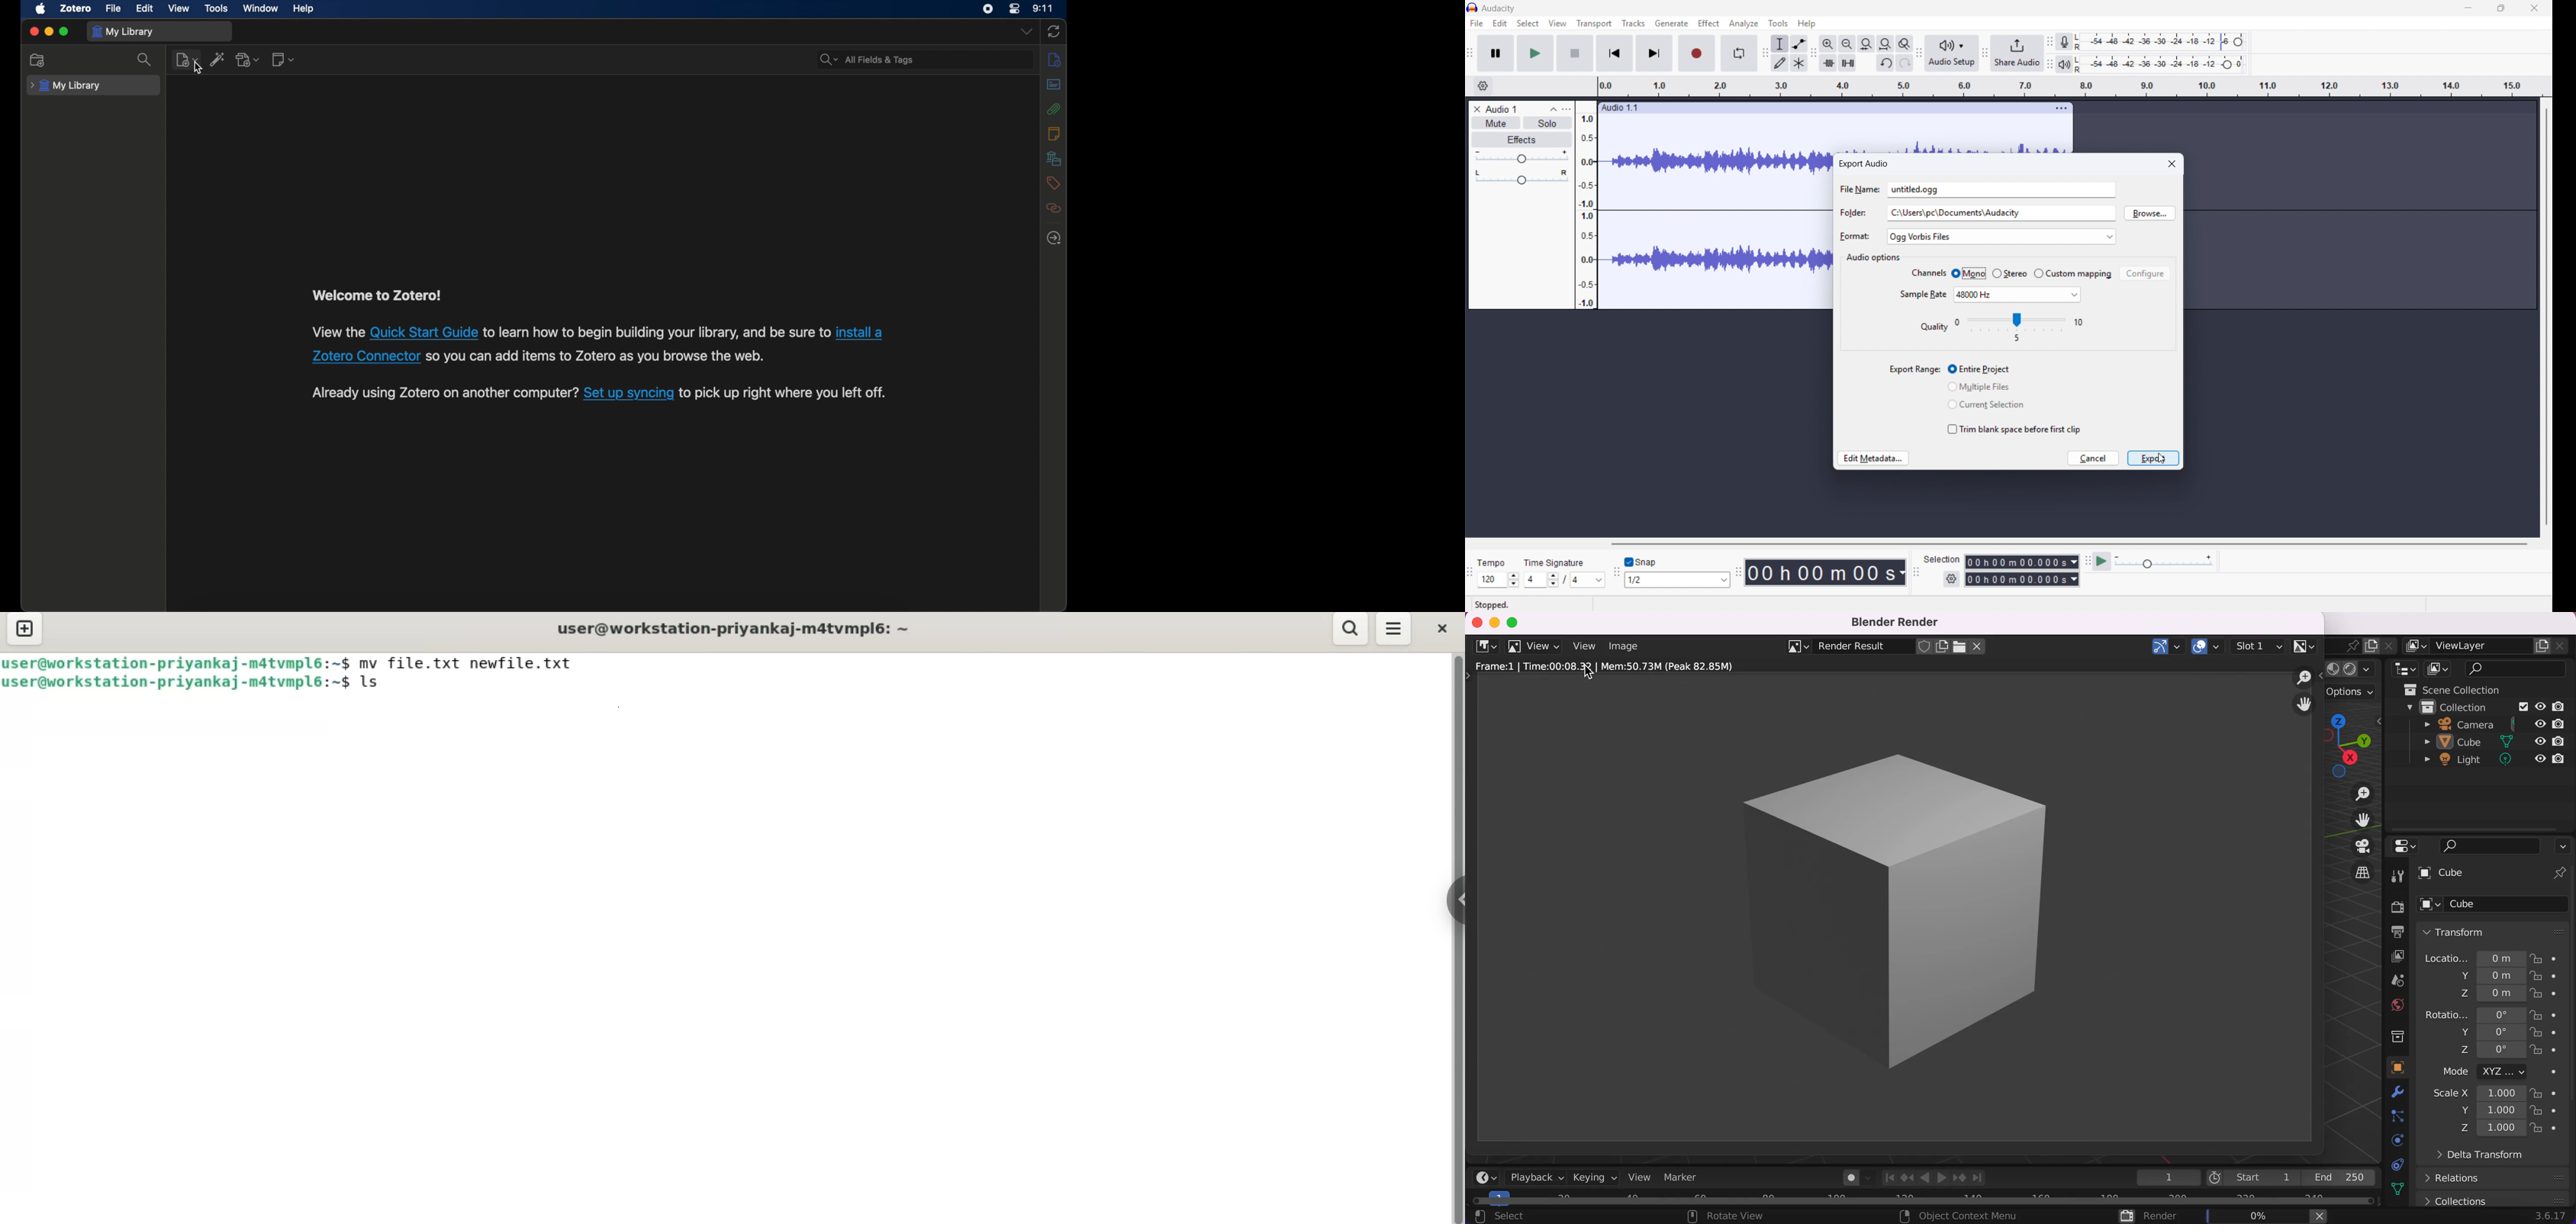 Image resolution: width=2576 pixels, height=1232 pixels. Describe the element at coordinates (283, 59) in the screenshot. I see `new note` at that location.